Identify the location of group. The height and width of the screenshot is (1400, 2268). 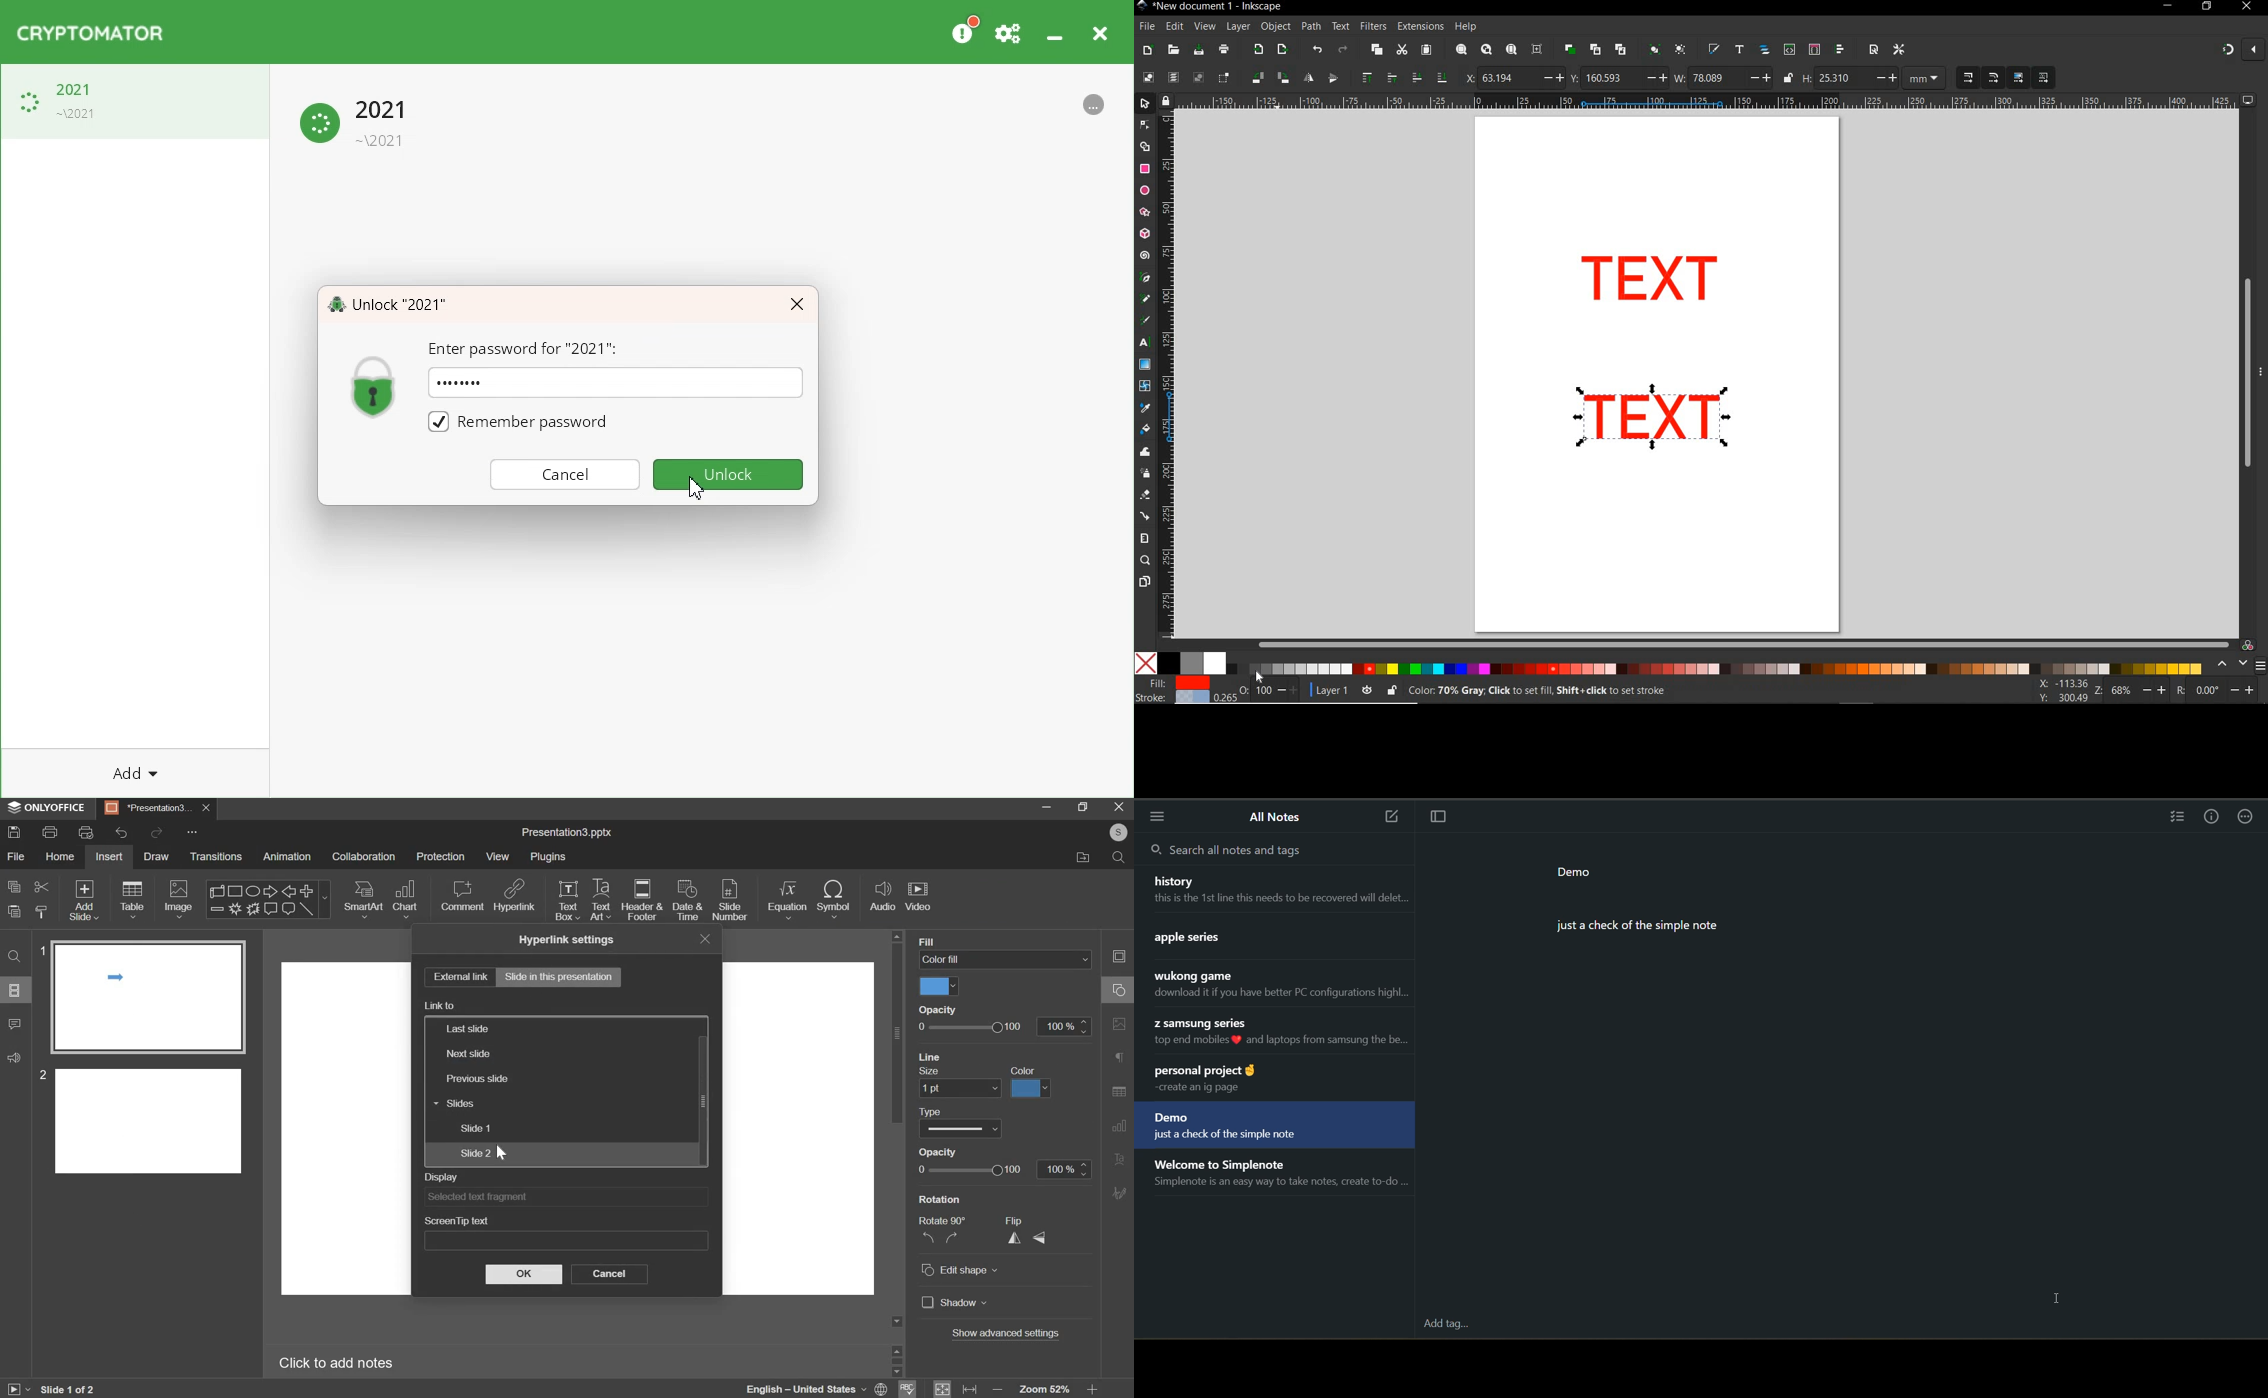
(1652, 51).